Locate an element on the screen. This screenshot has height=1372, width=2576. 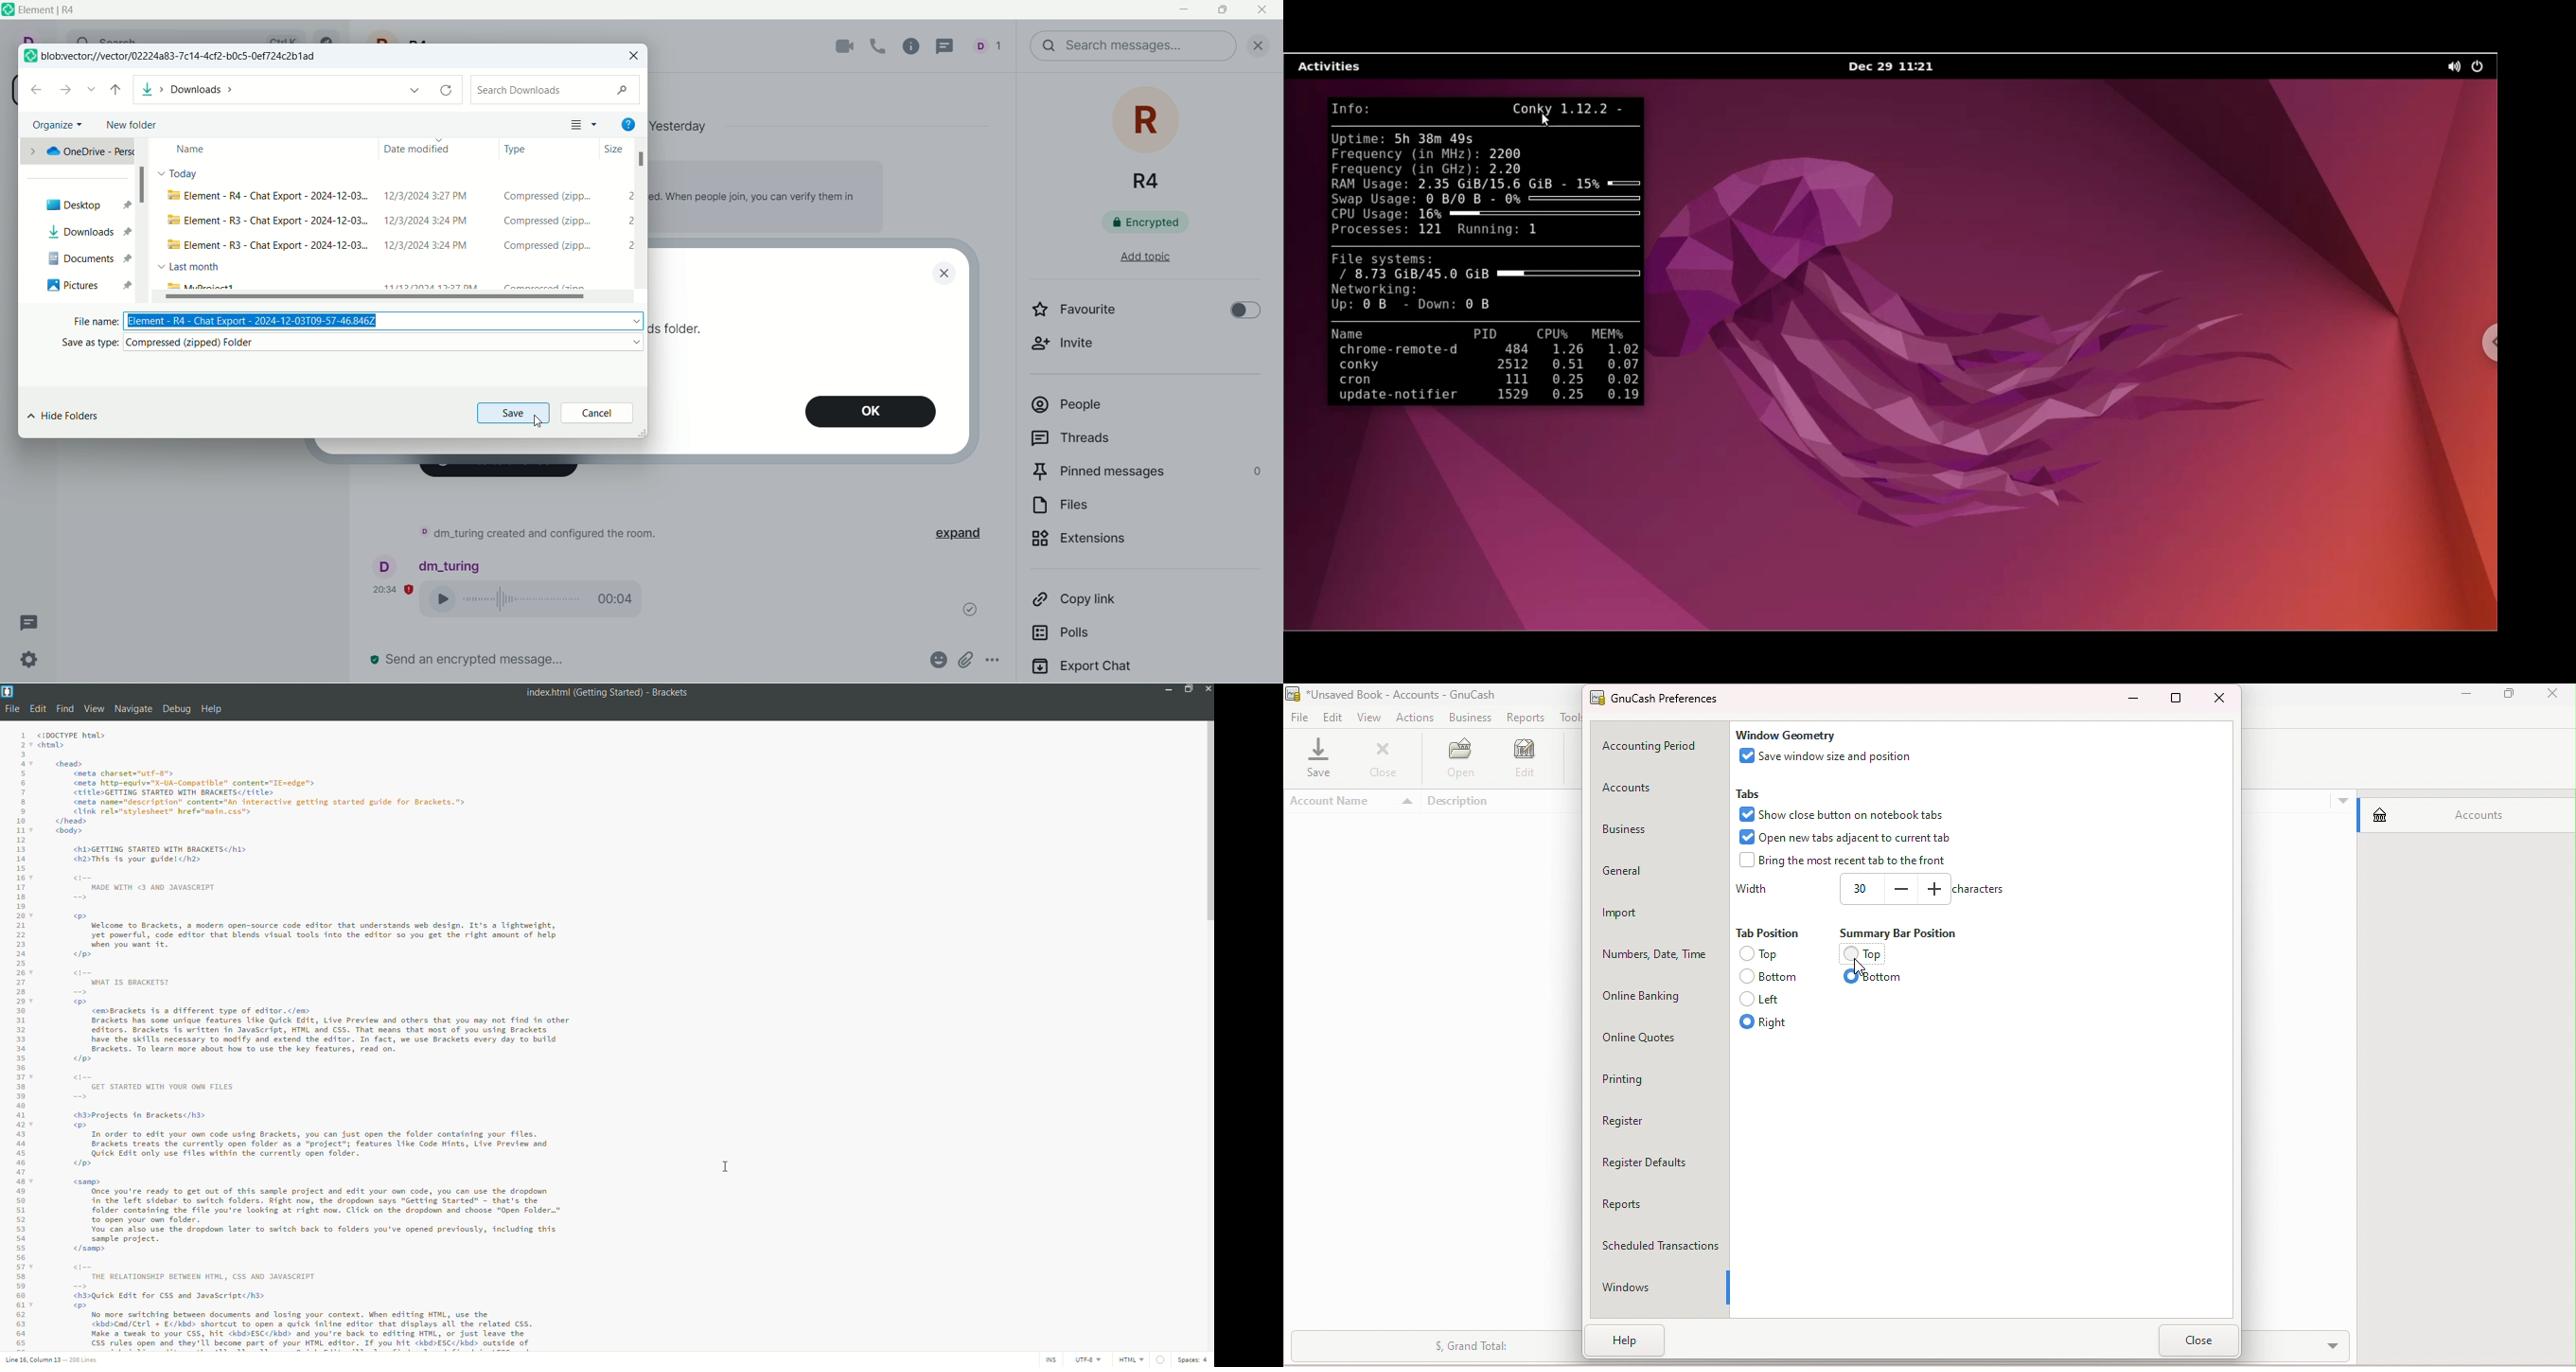
options is located at coordinates (1000, 662).